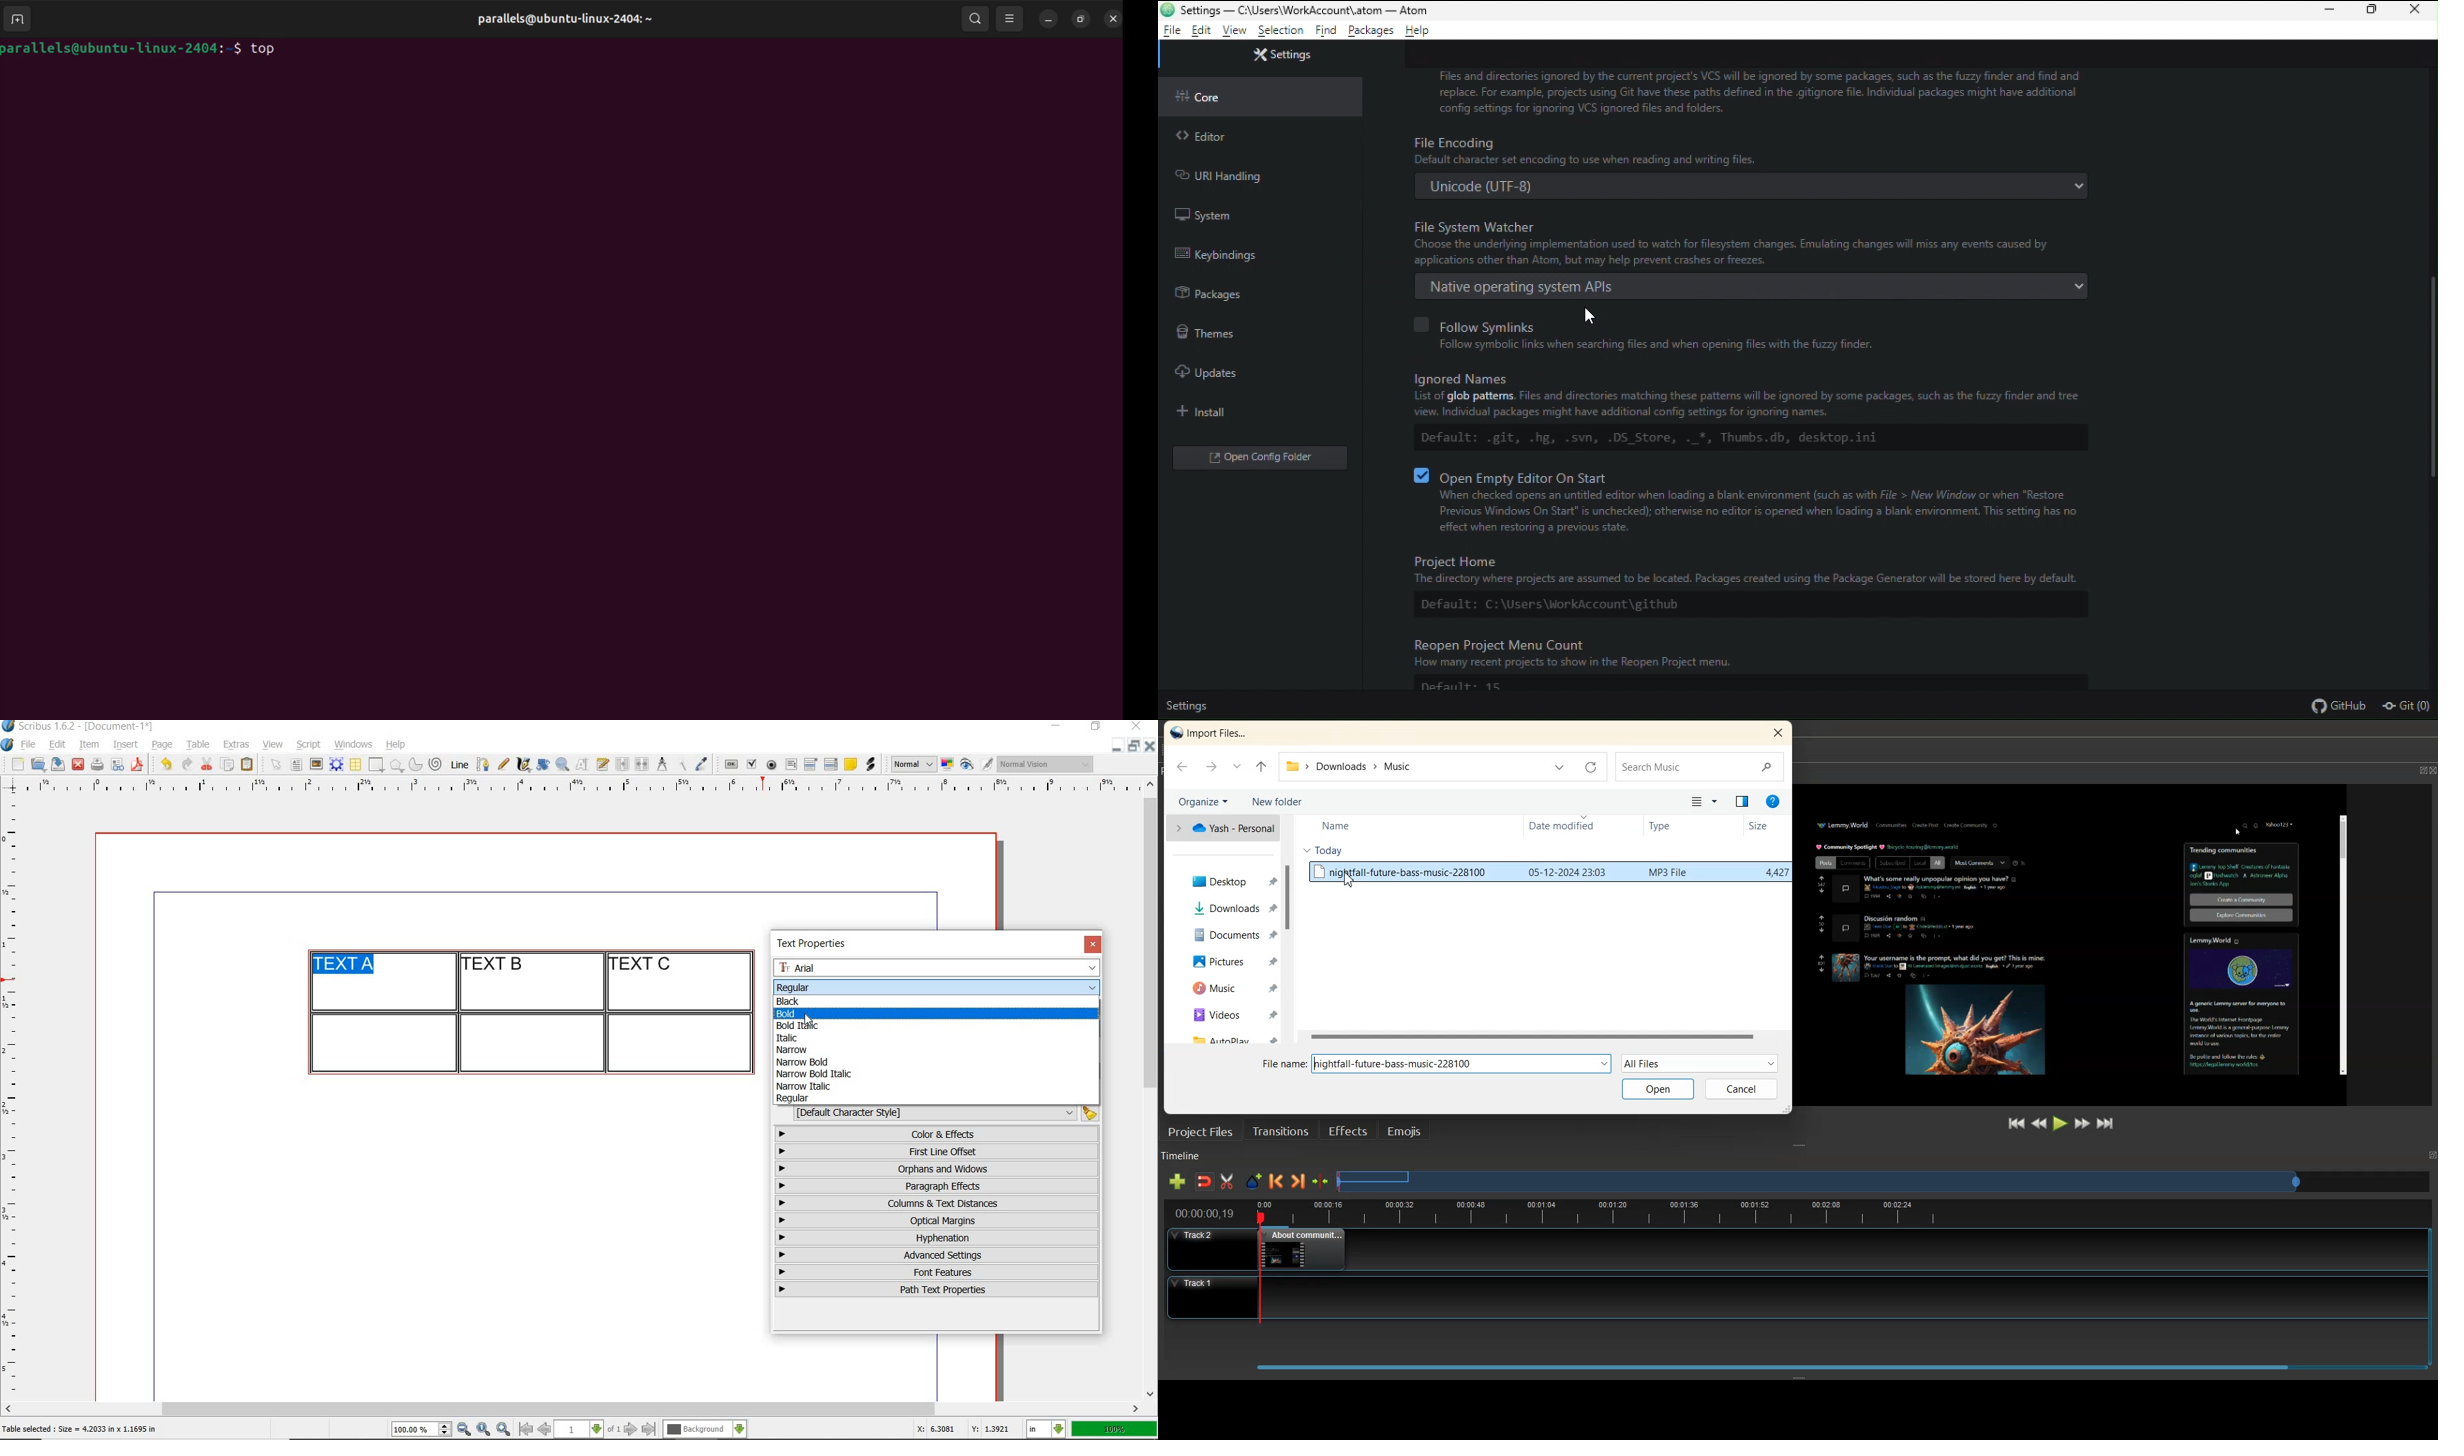  What do you see at coordinates (1097, 727) in the screenshot?
I see `restore` at bounding box center [1097, 727].